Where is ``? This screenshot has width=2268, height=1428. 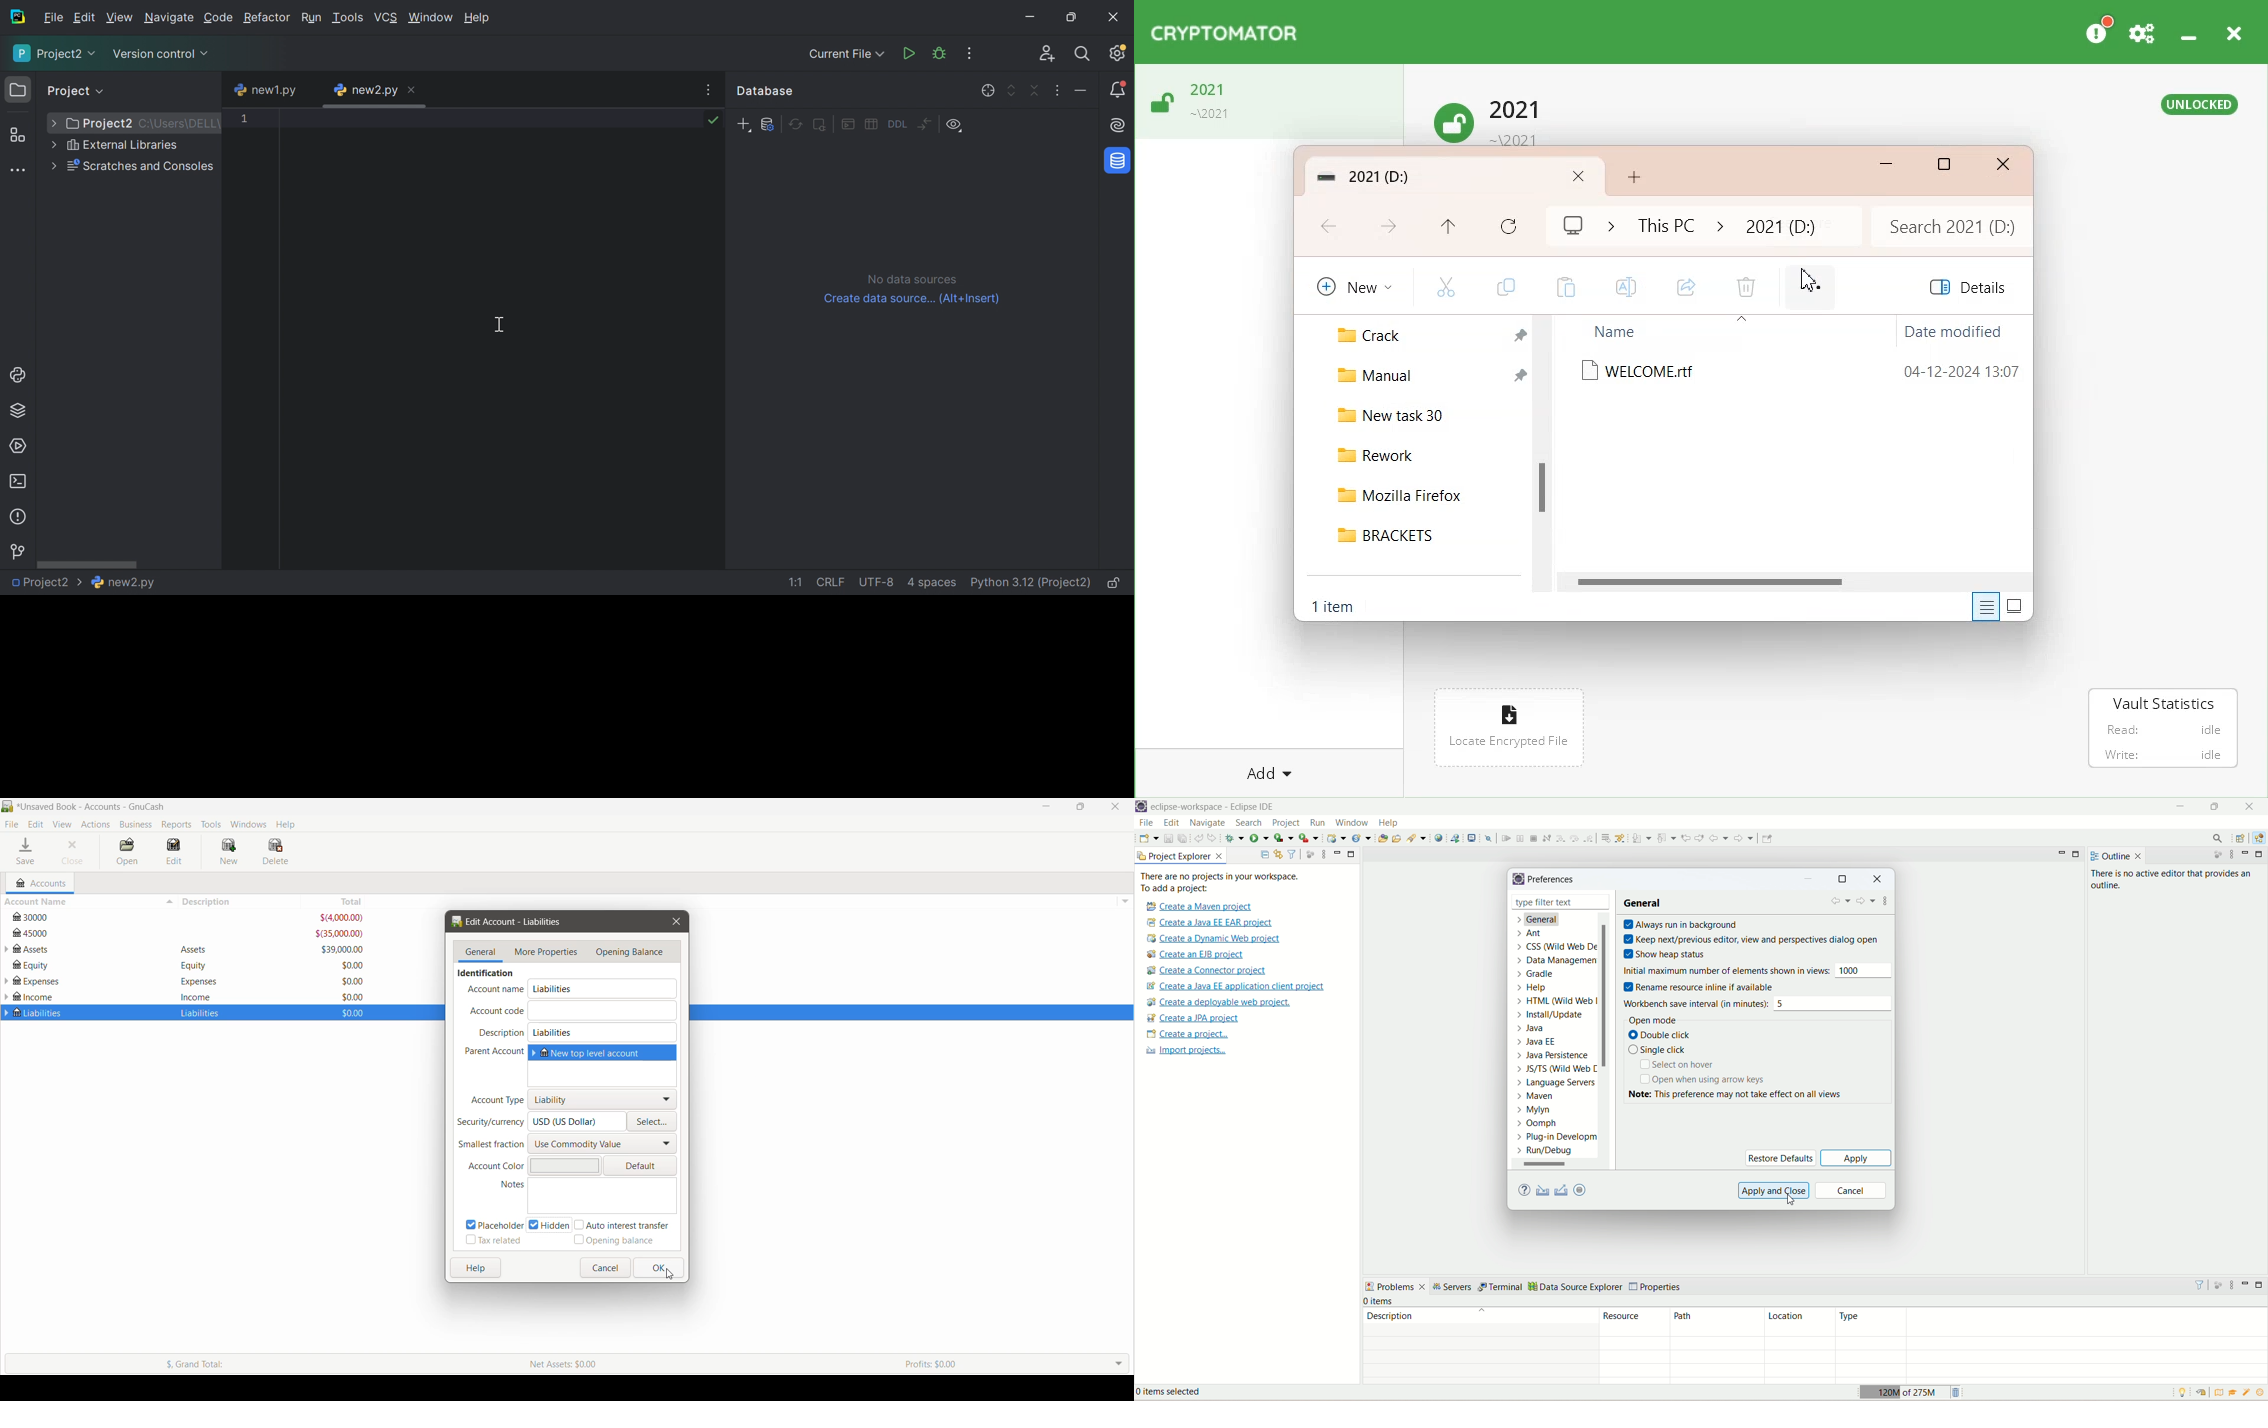  is located at coordinates (488, 973).